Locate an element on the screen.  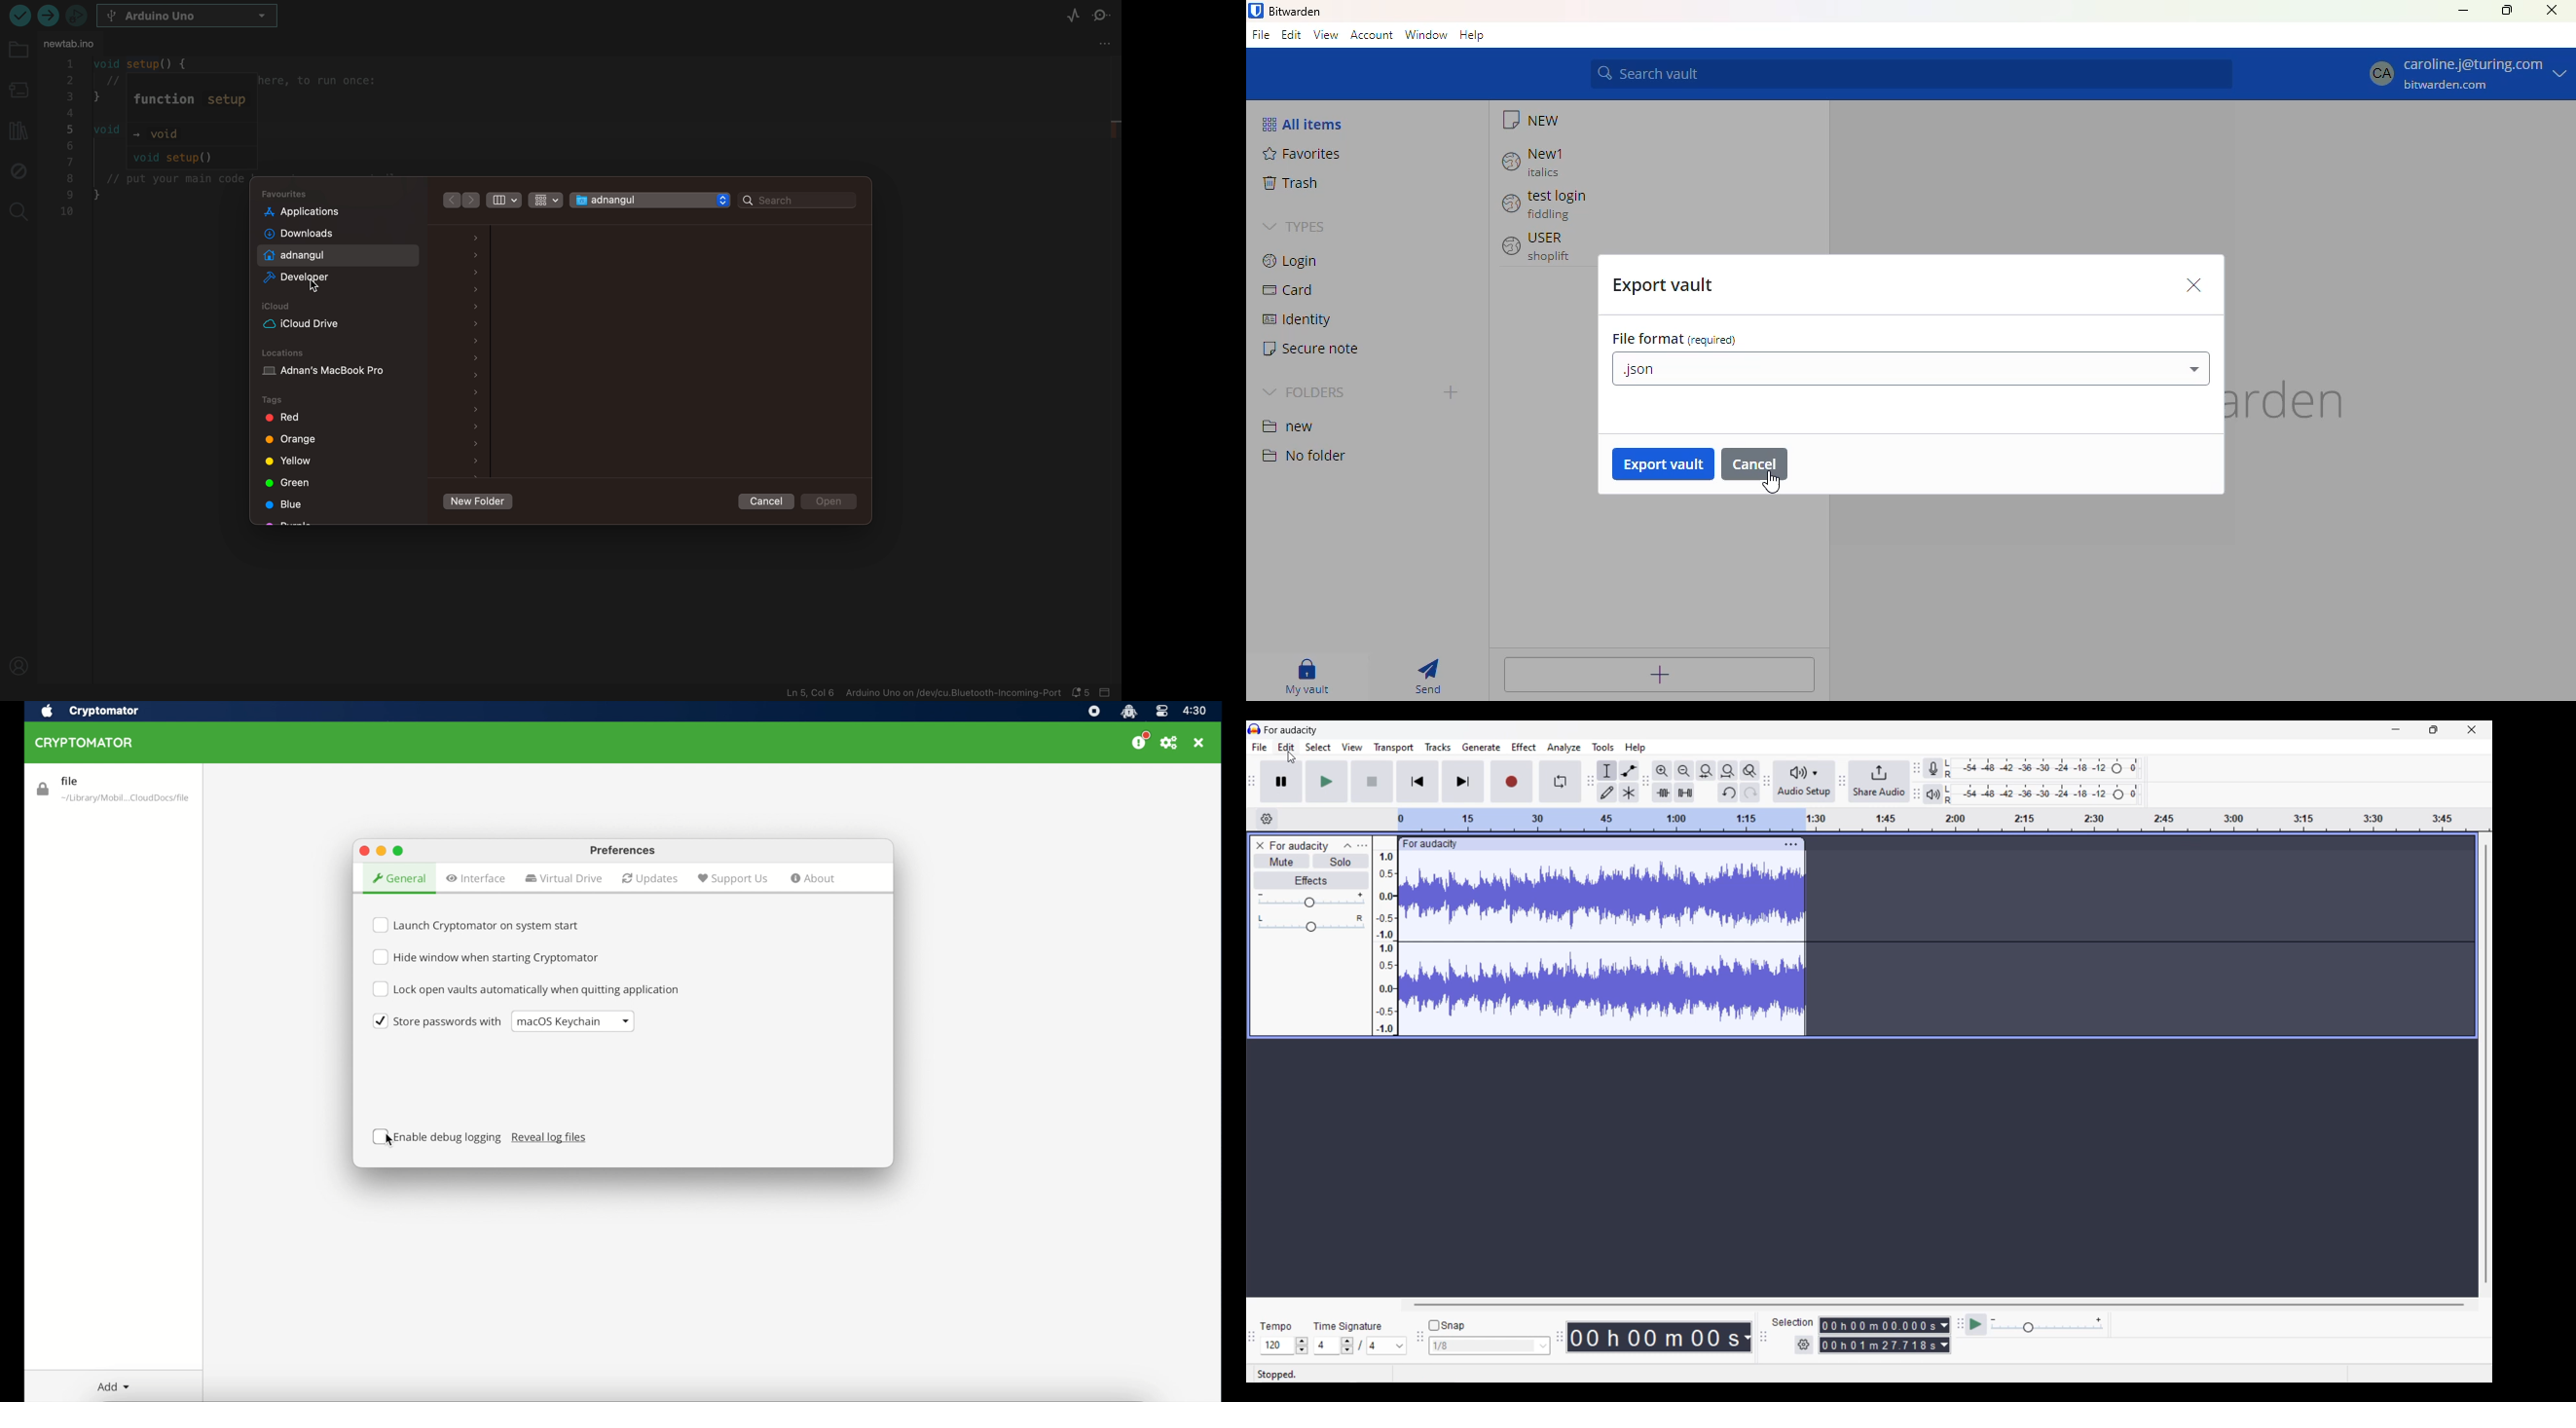
Skip/Select to end is located at coordinates (1463, 781).